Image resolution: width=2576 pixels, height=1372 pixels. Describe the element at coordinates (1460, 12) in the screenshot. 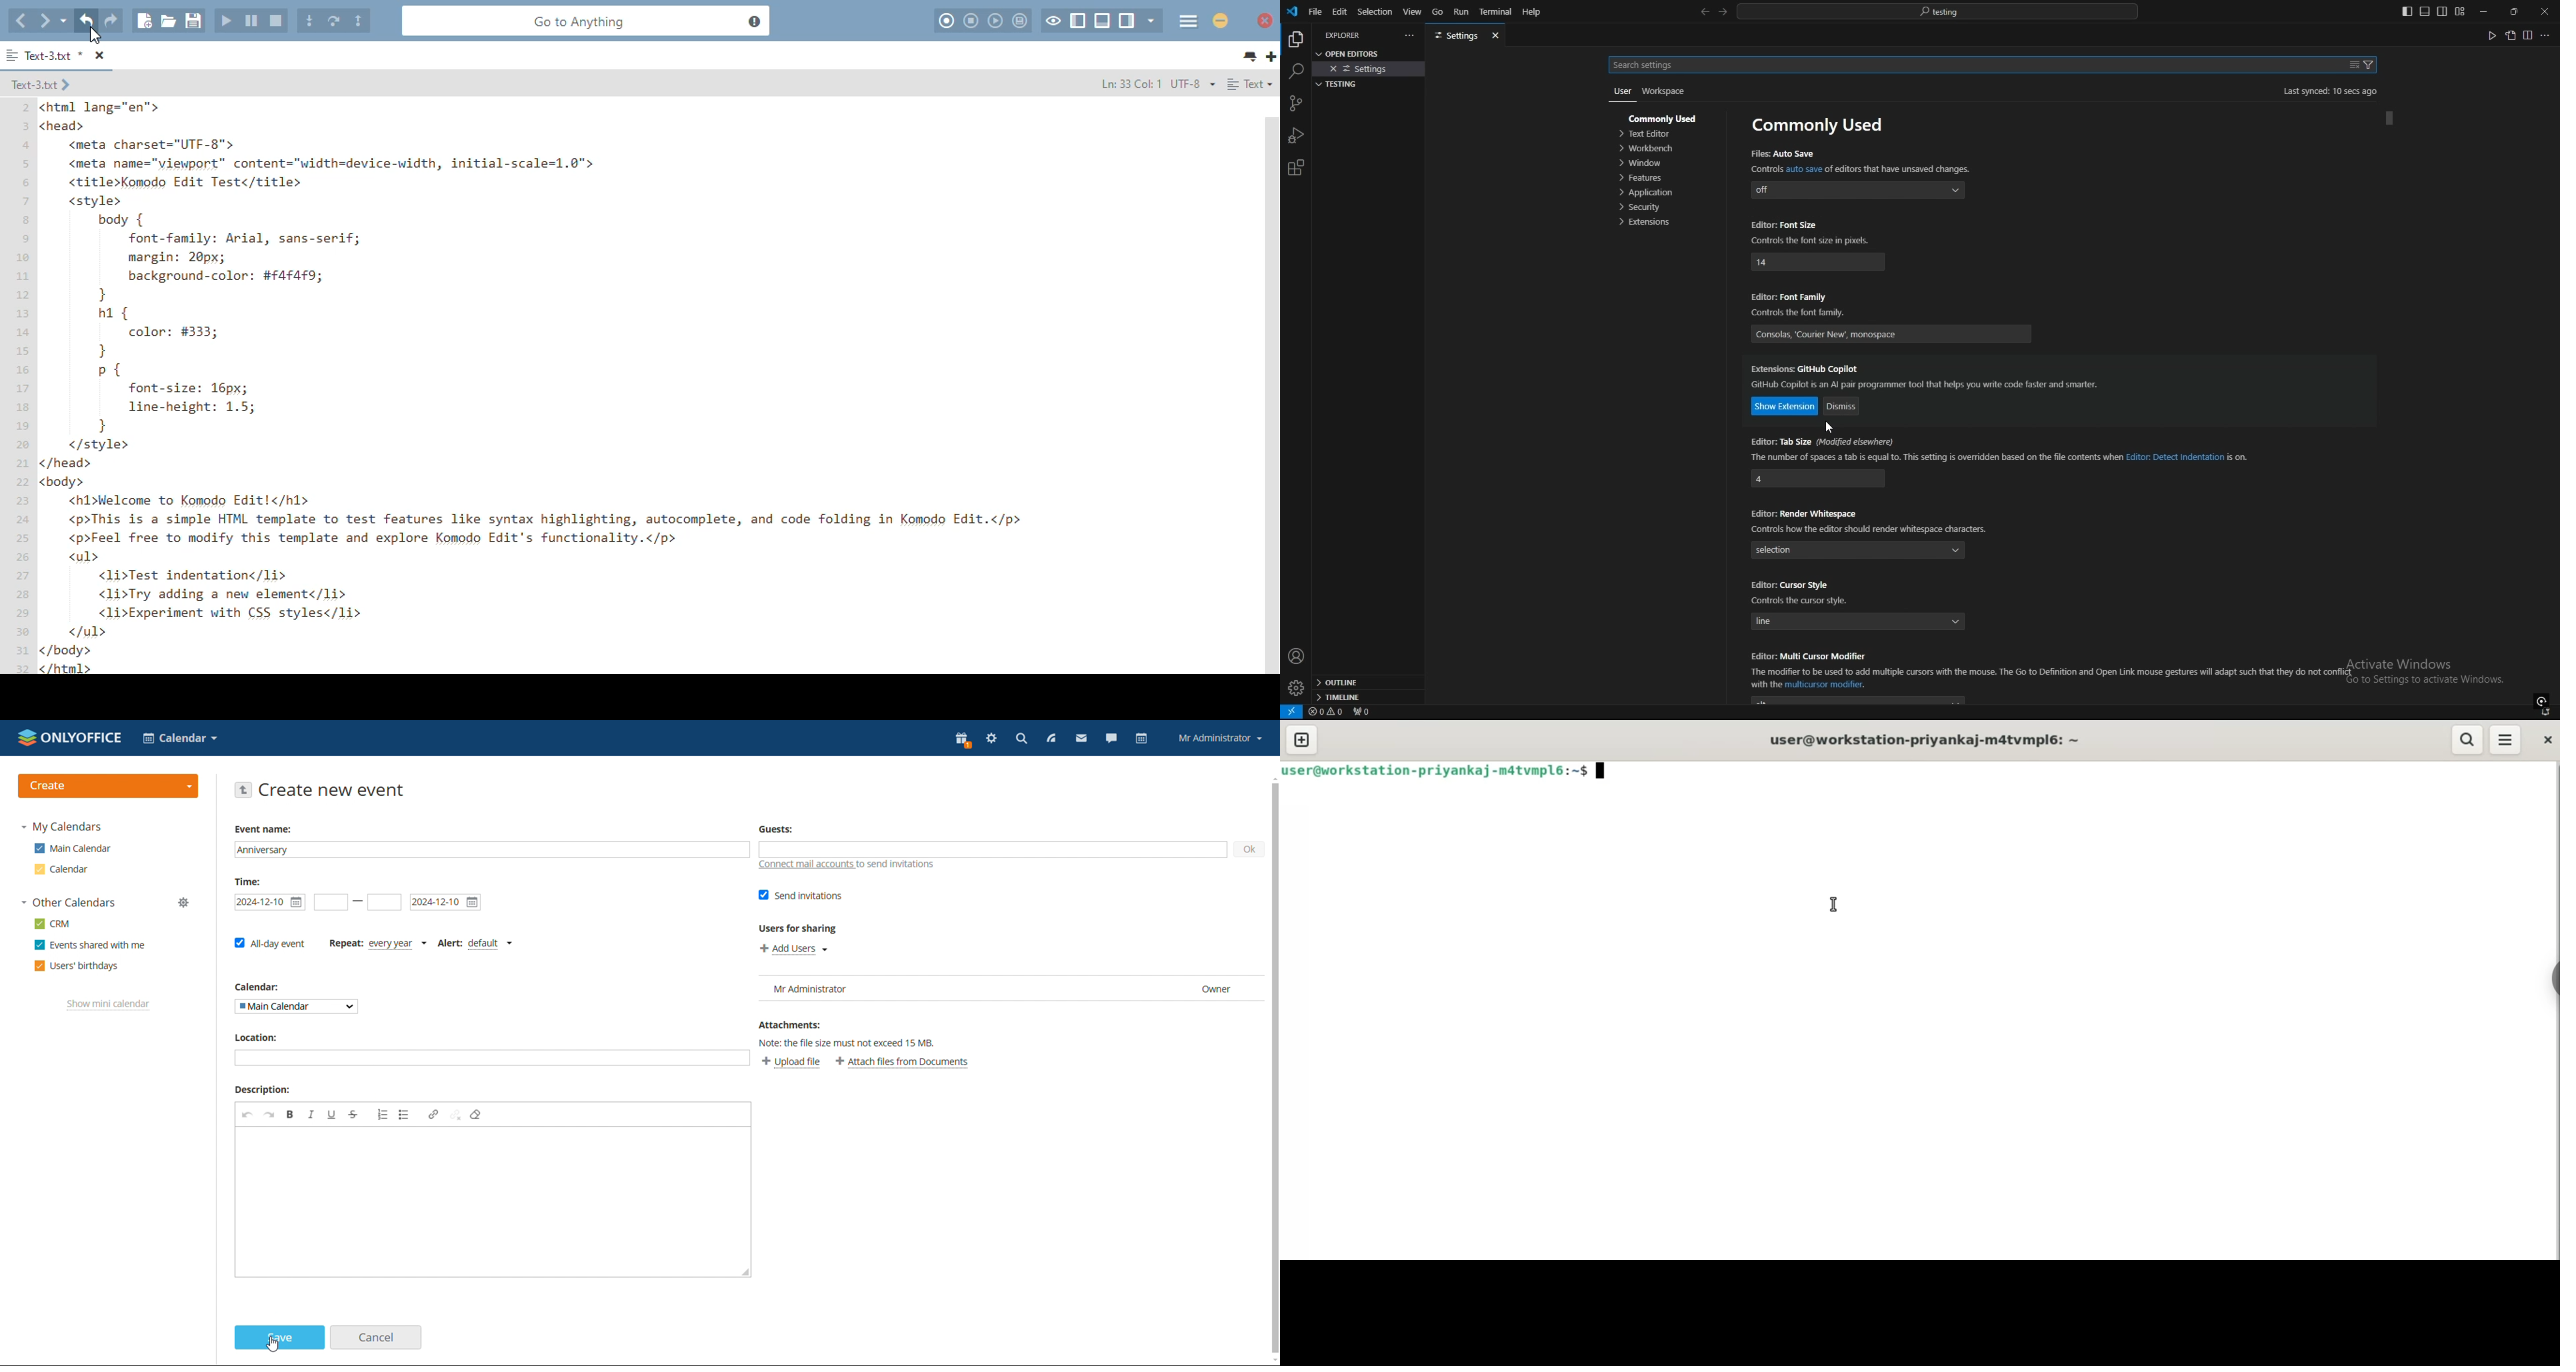

I see `run` at that location.